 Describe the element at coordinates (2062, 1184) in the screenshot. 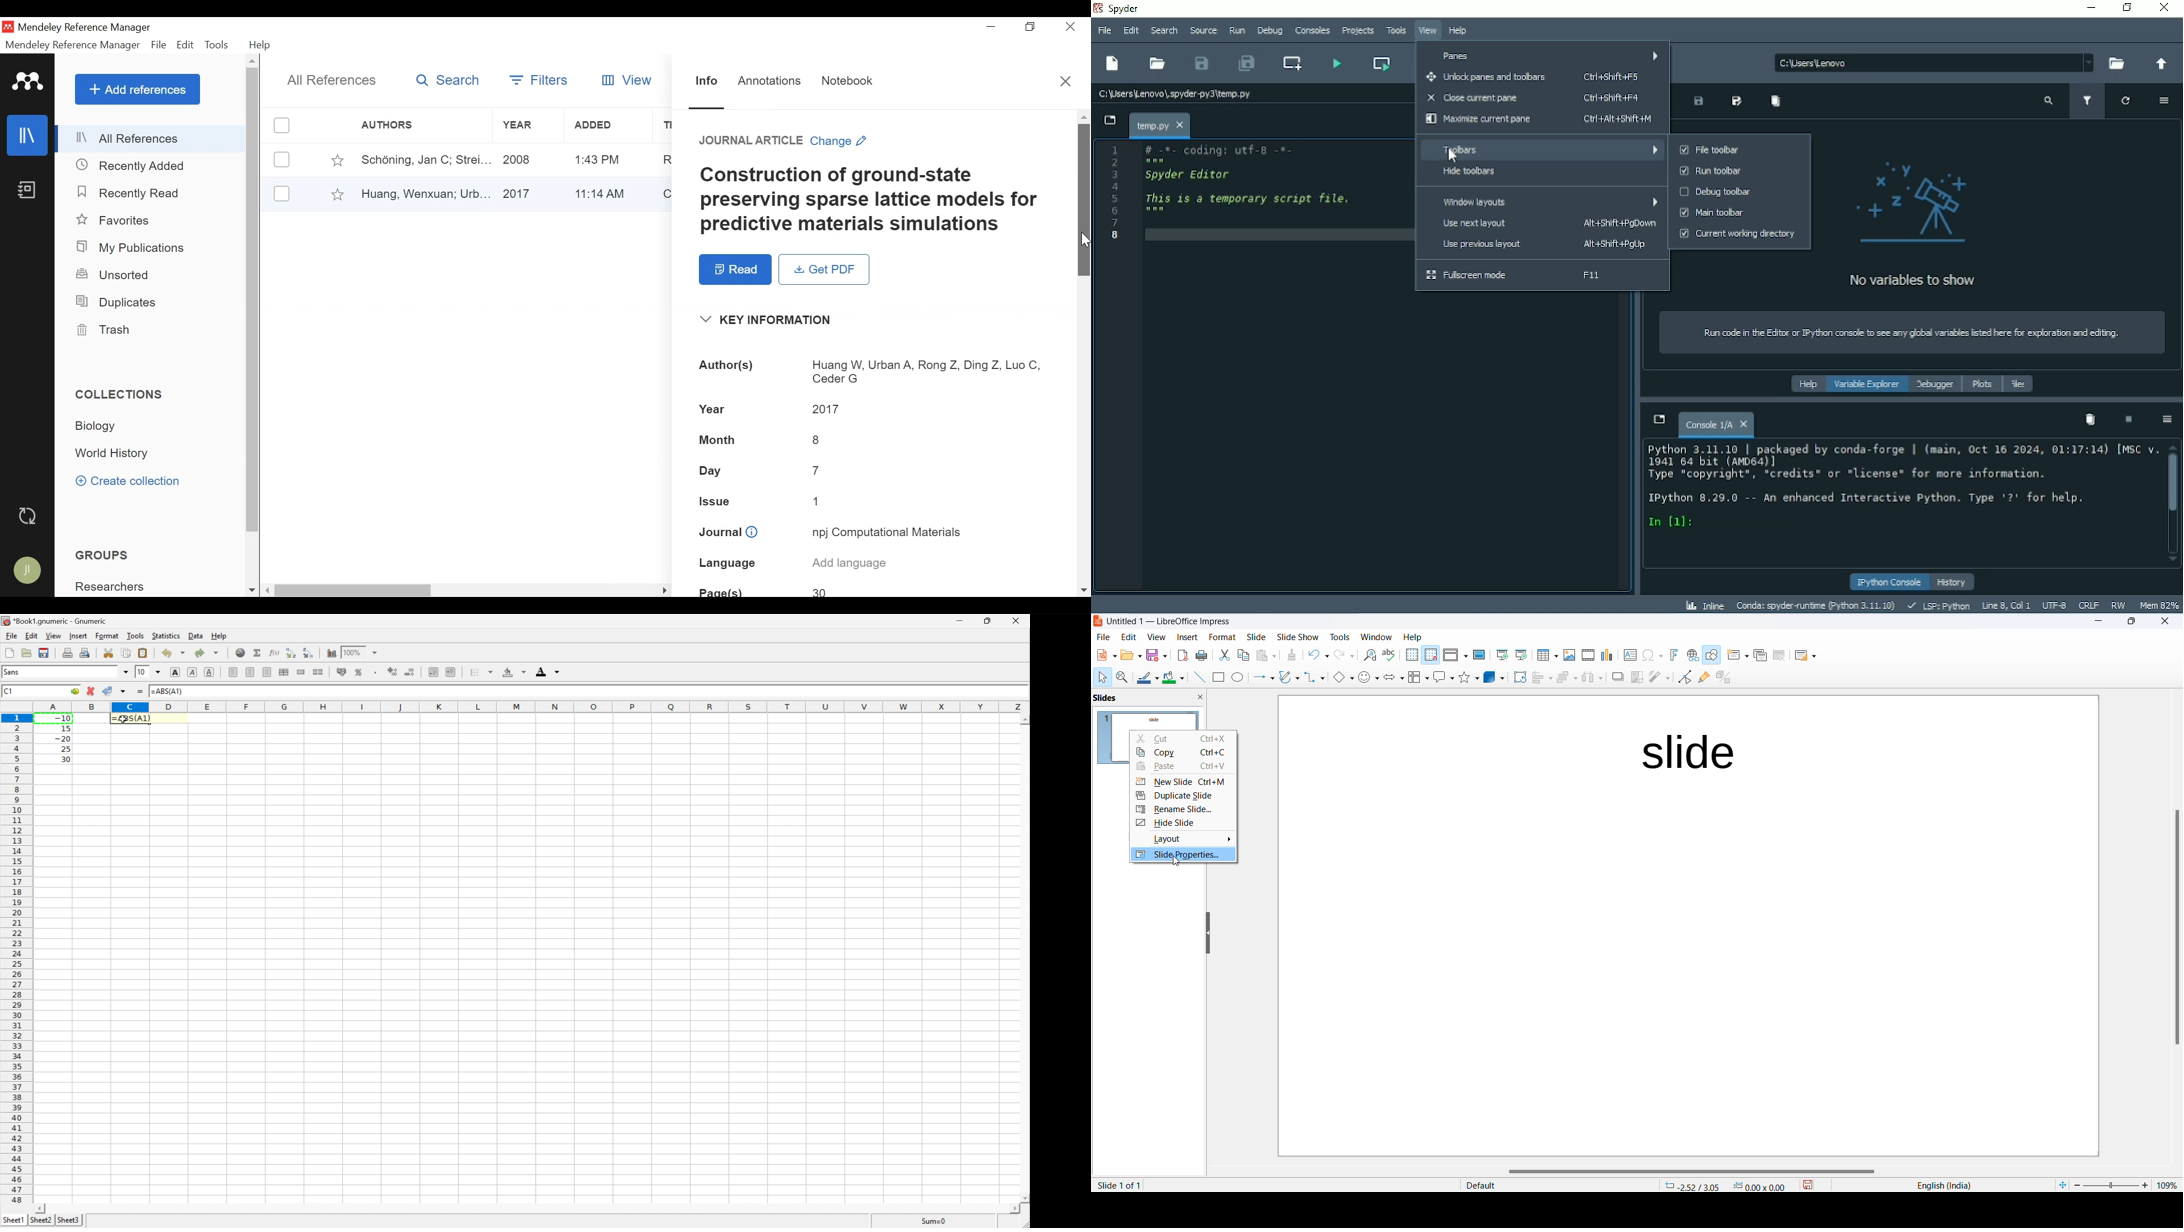

I see `fit to window` at that location.